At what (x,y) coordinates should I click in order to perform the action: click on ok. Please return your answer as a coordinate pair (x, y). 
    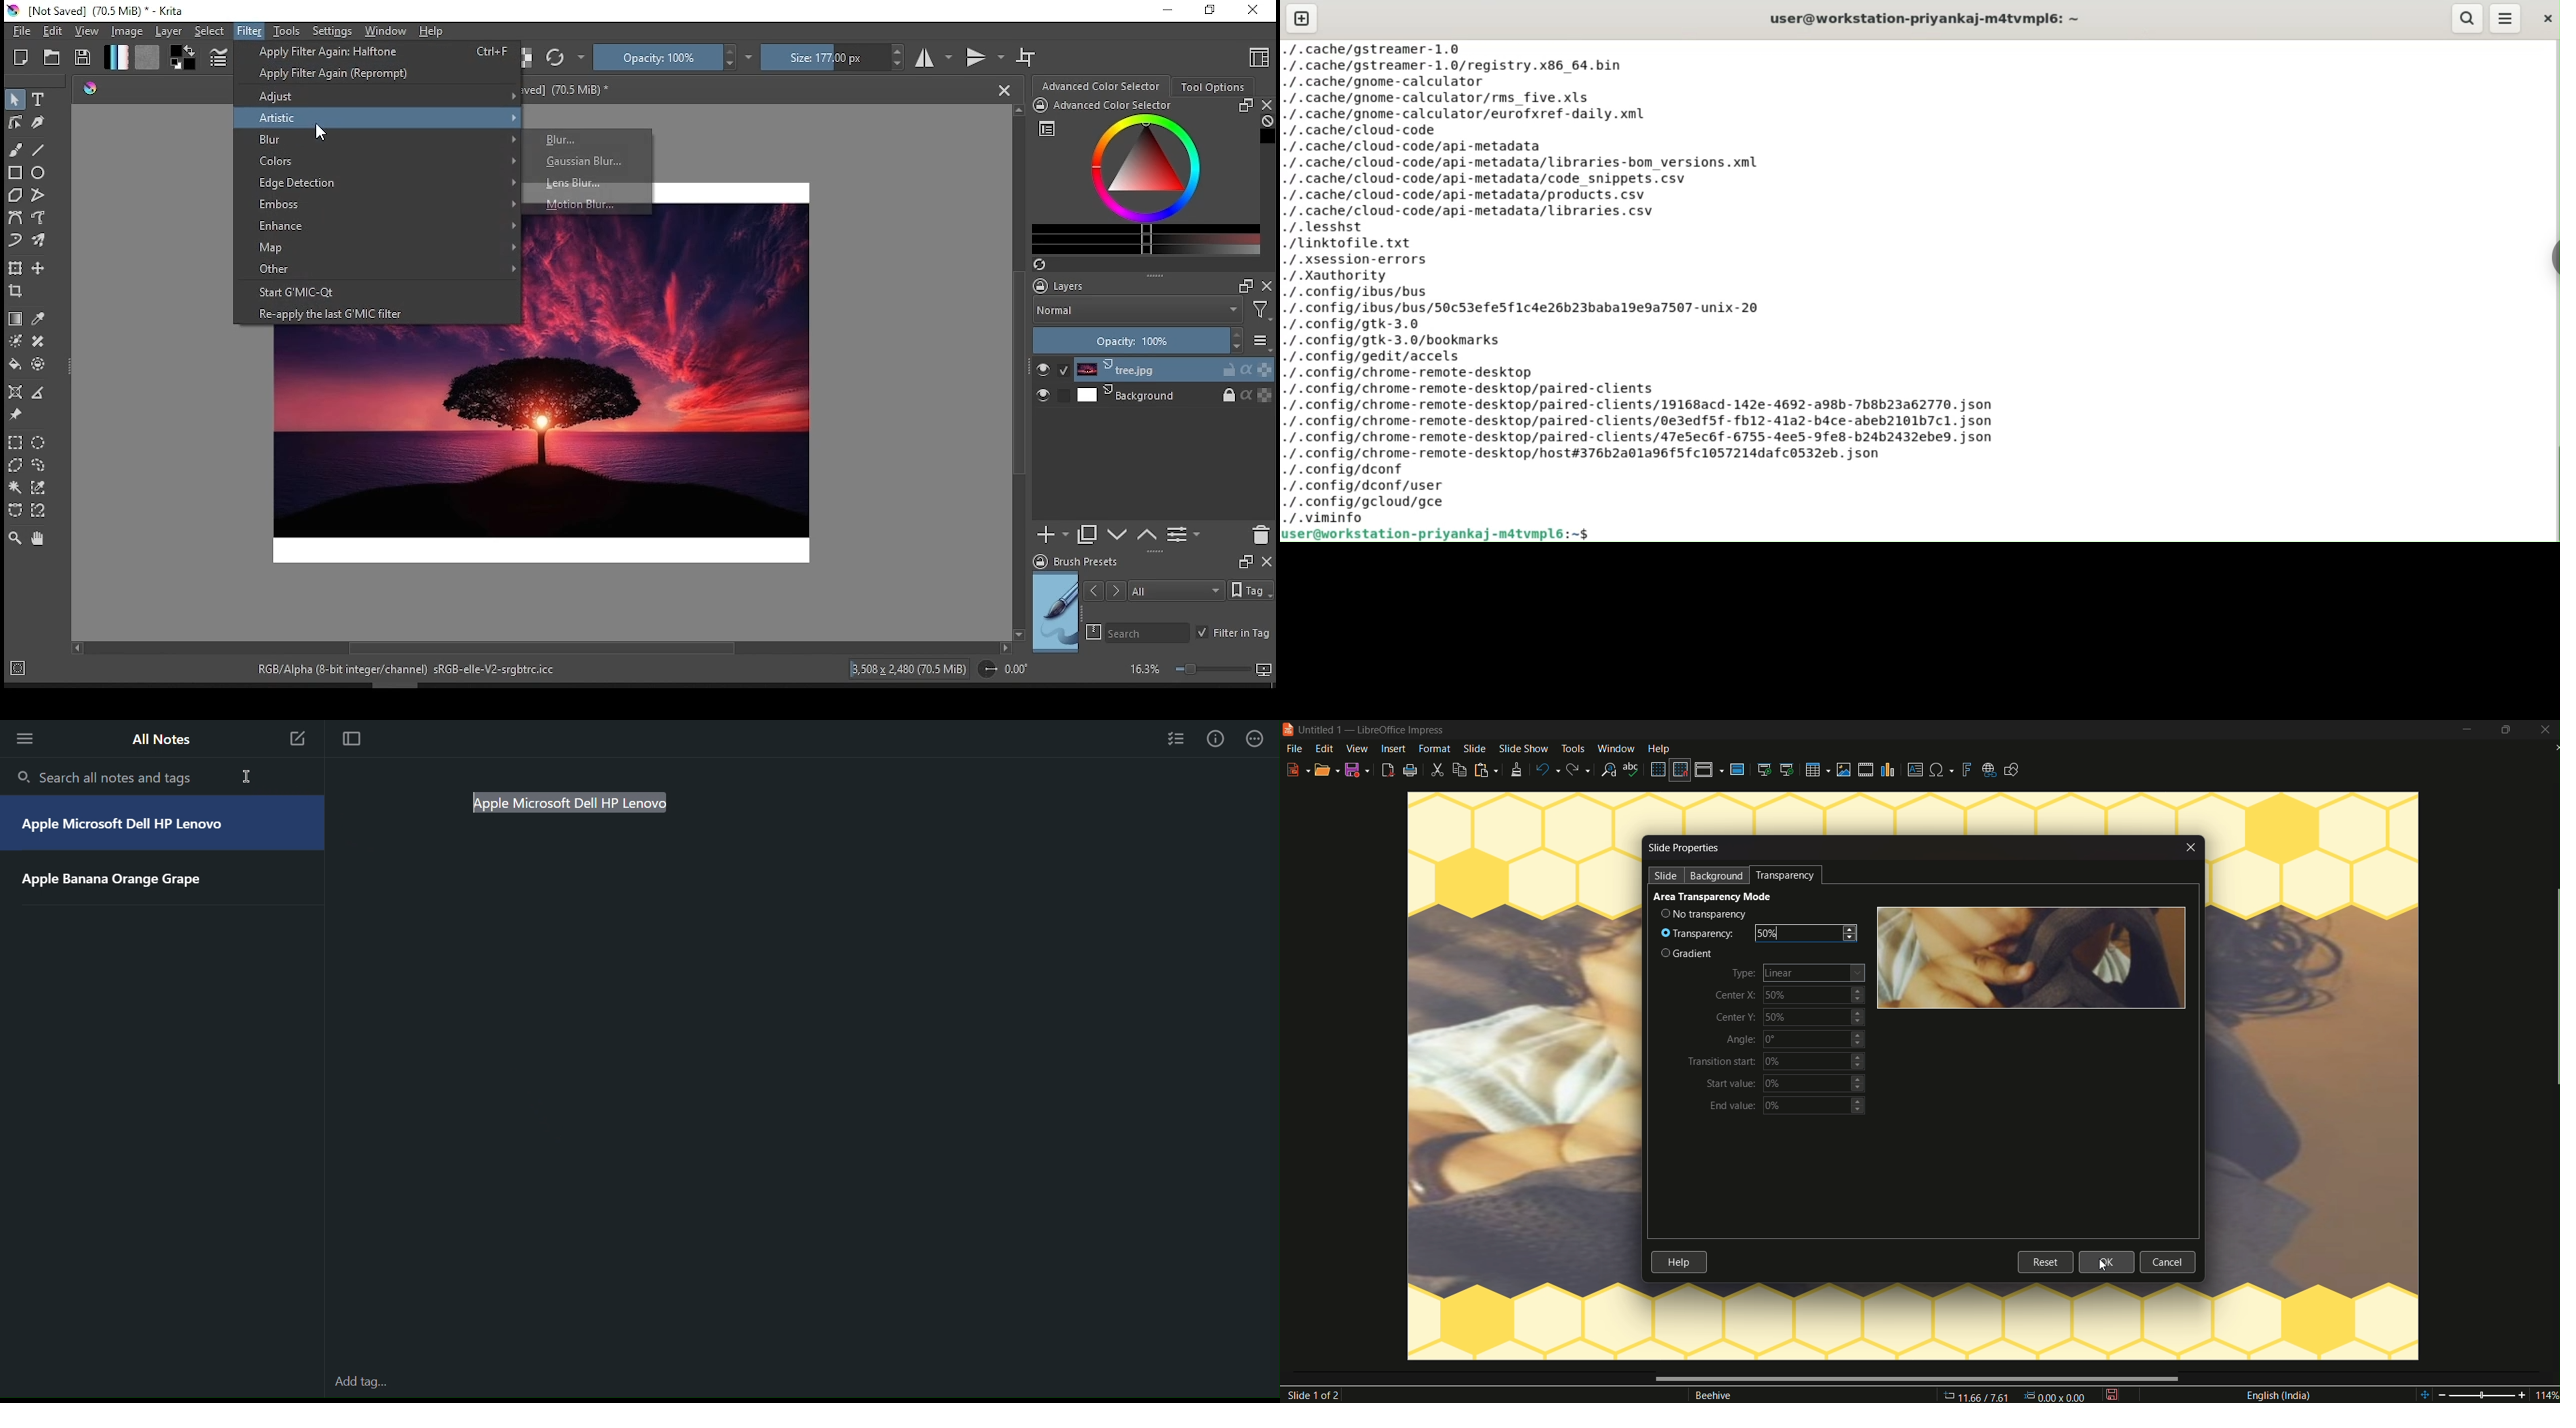
    Looking at the image, I should click on (2107, 1262).